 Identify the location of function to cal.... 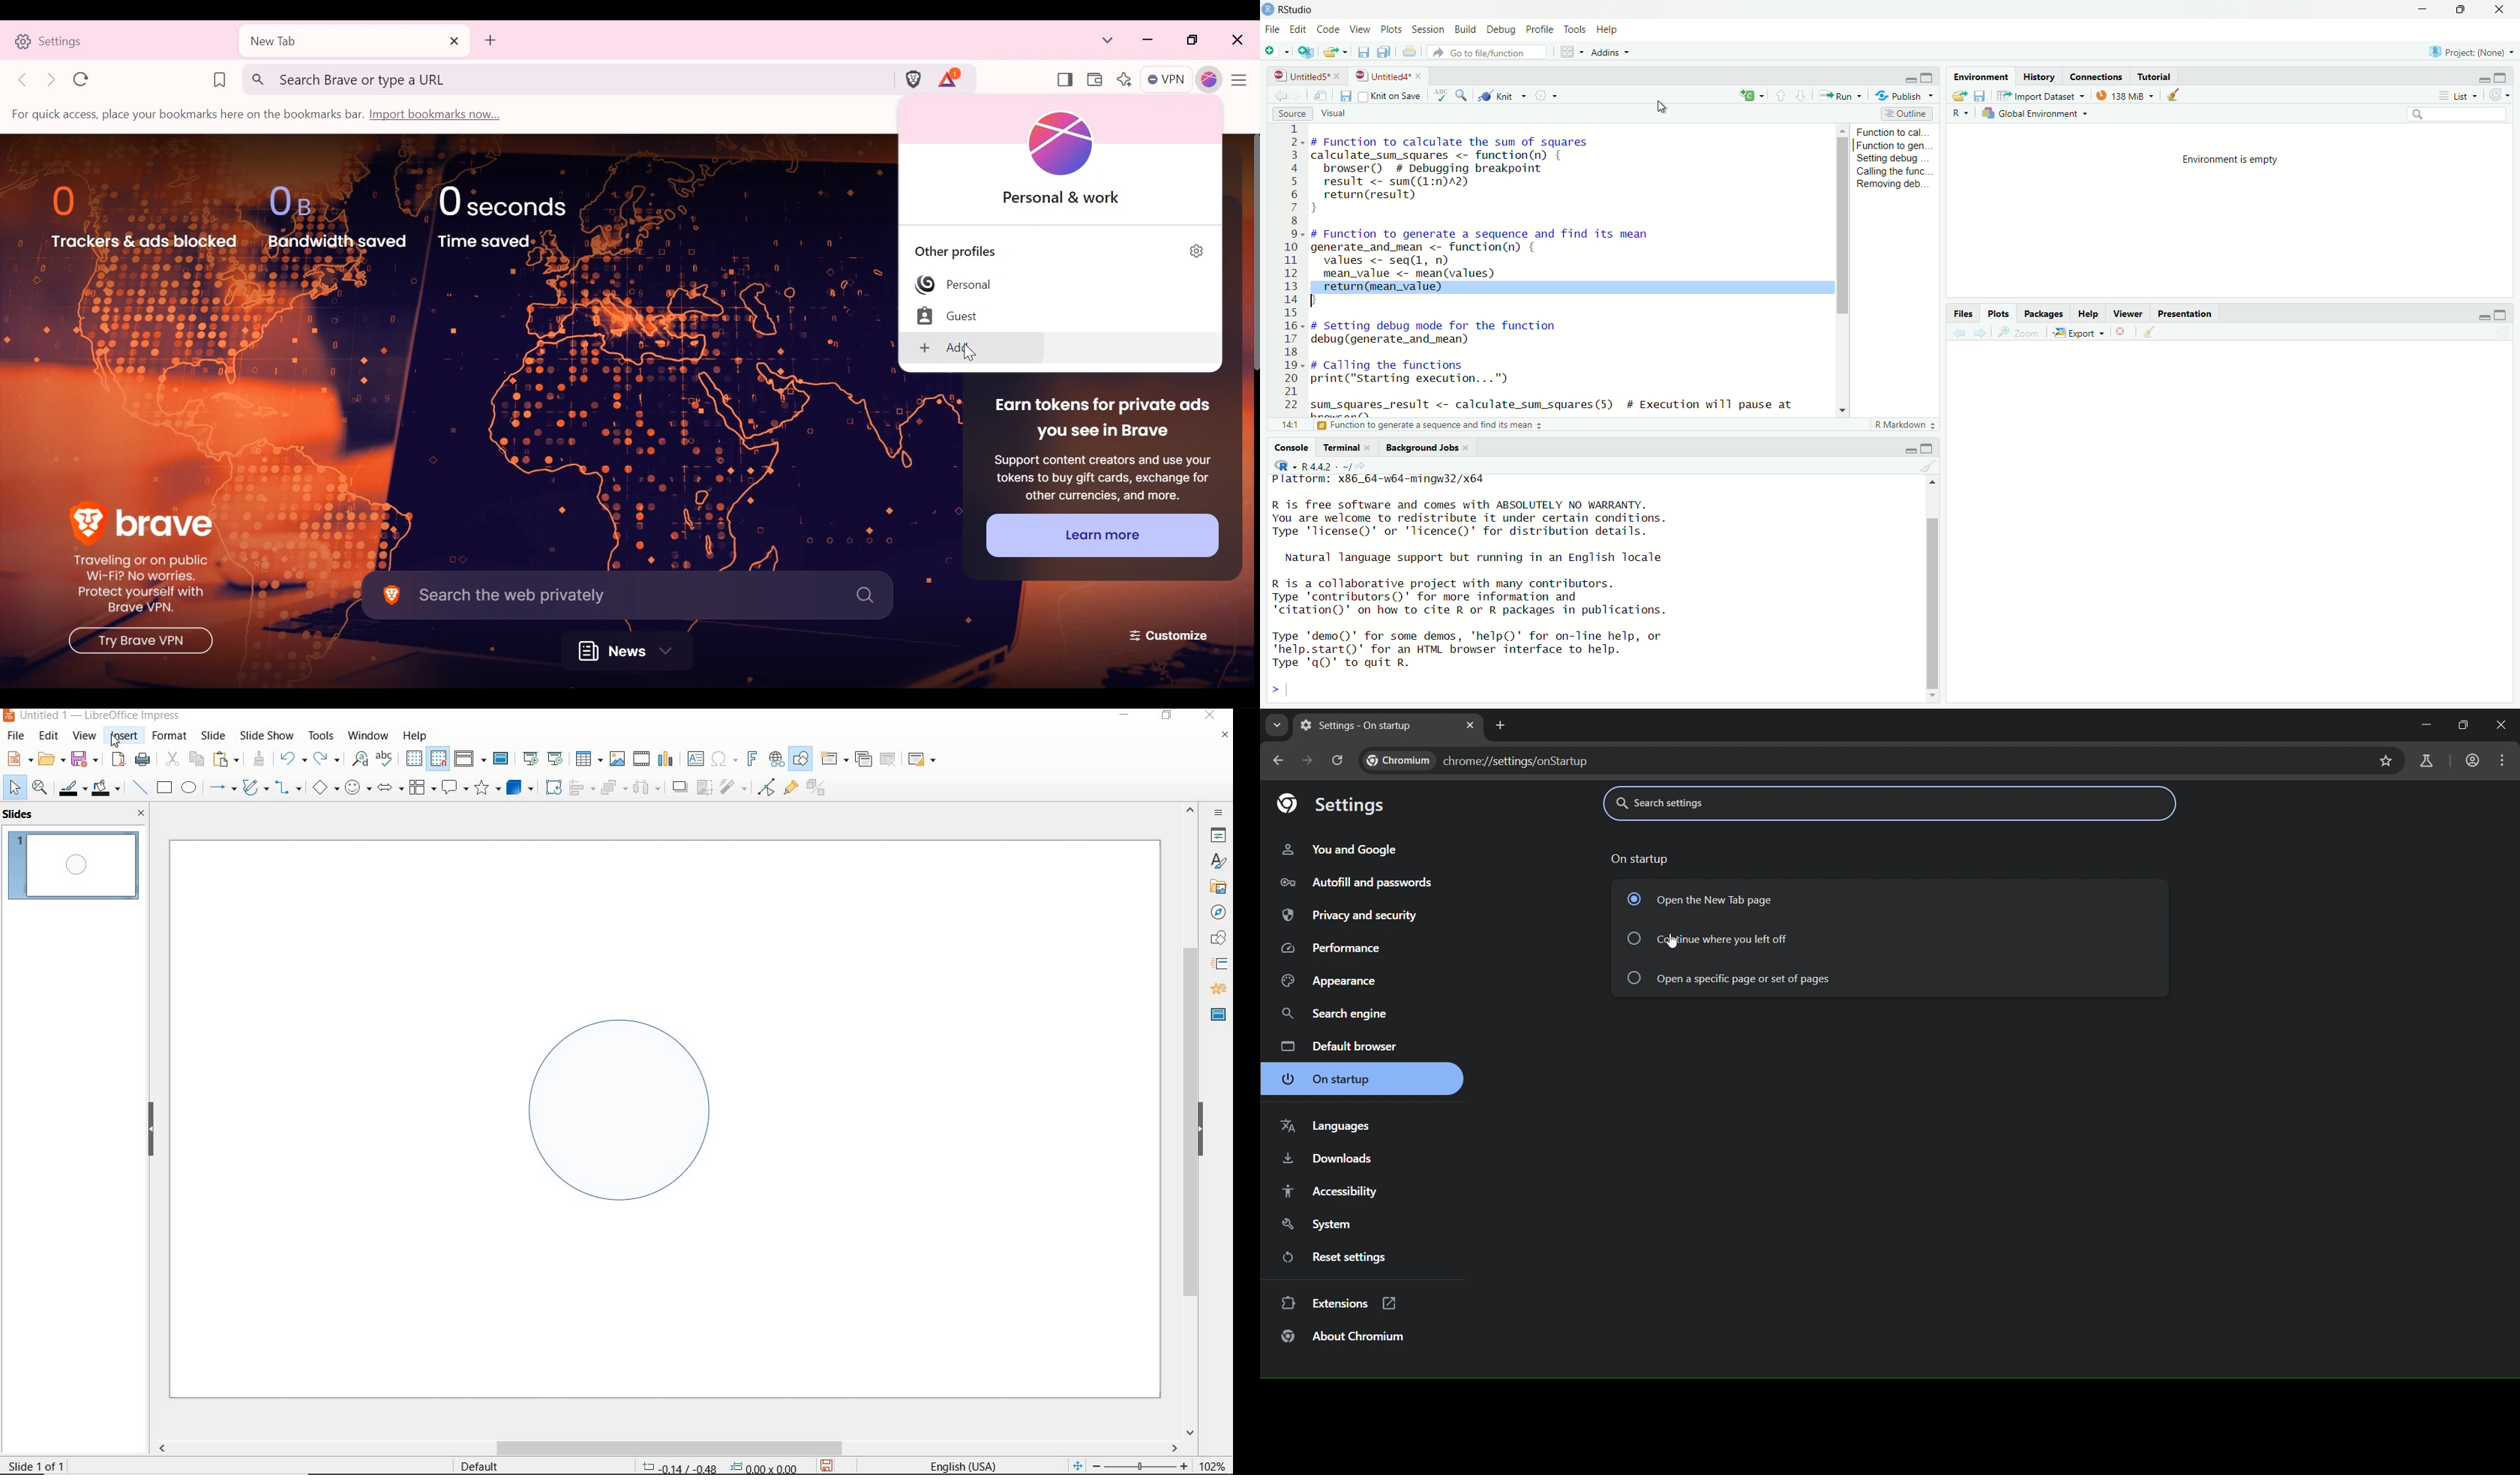
(1893, 132).